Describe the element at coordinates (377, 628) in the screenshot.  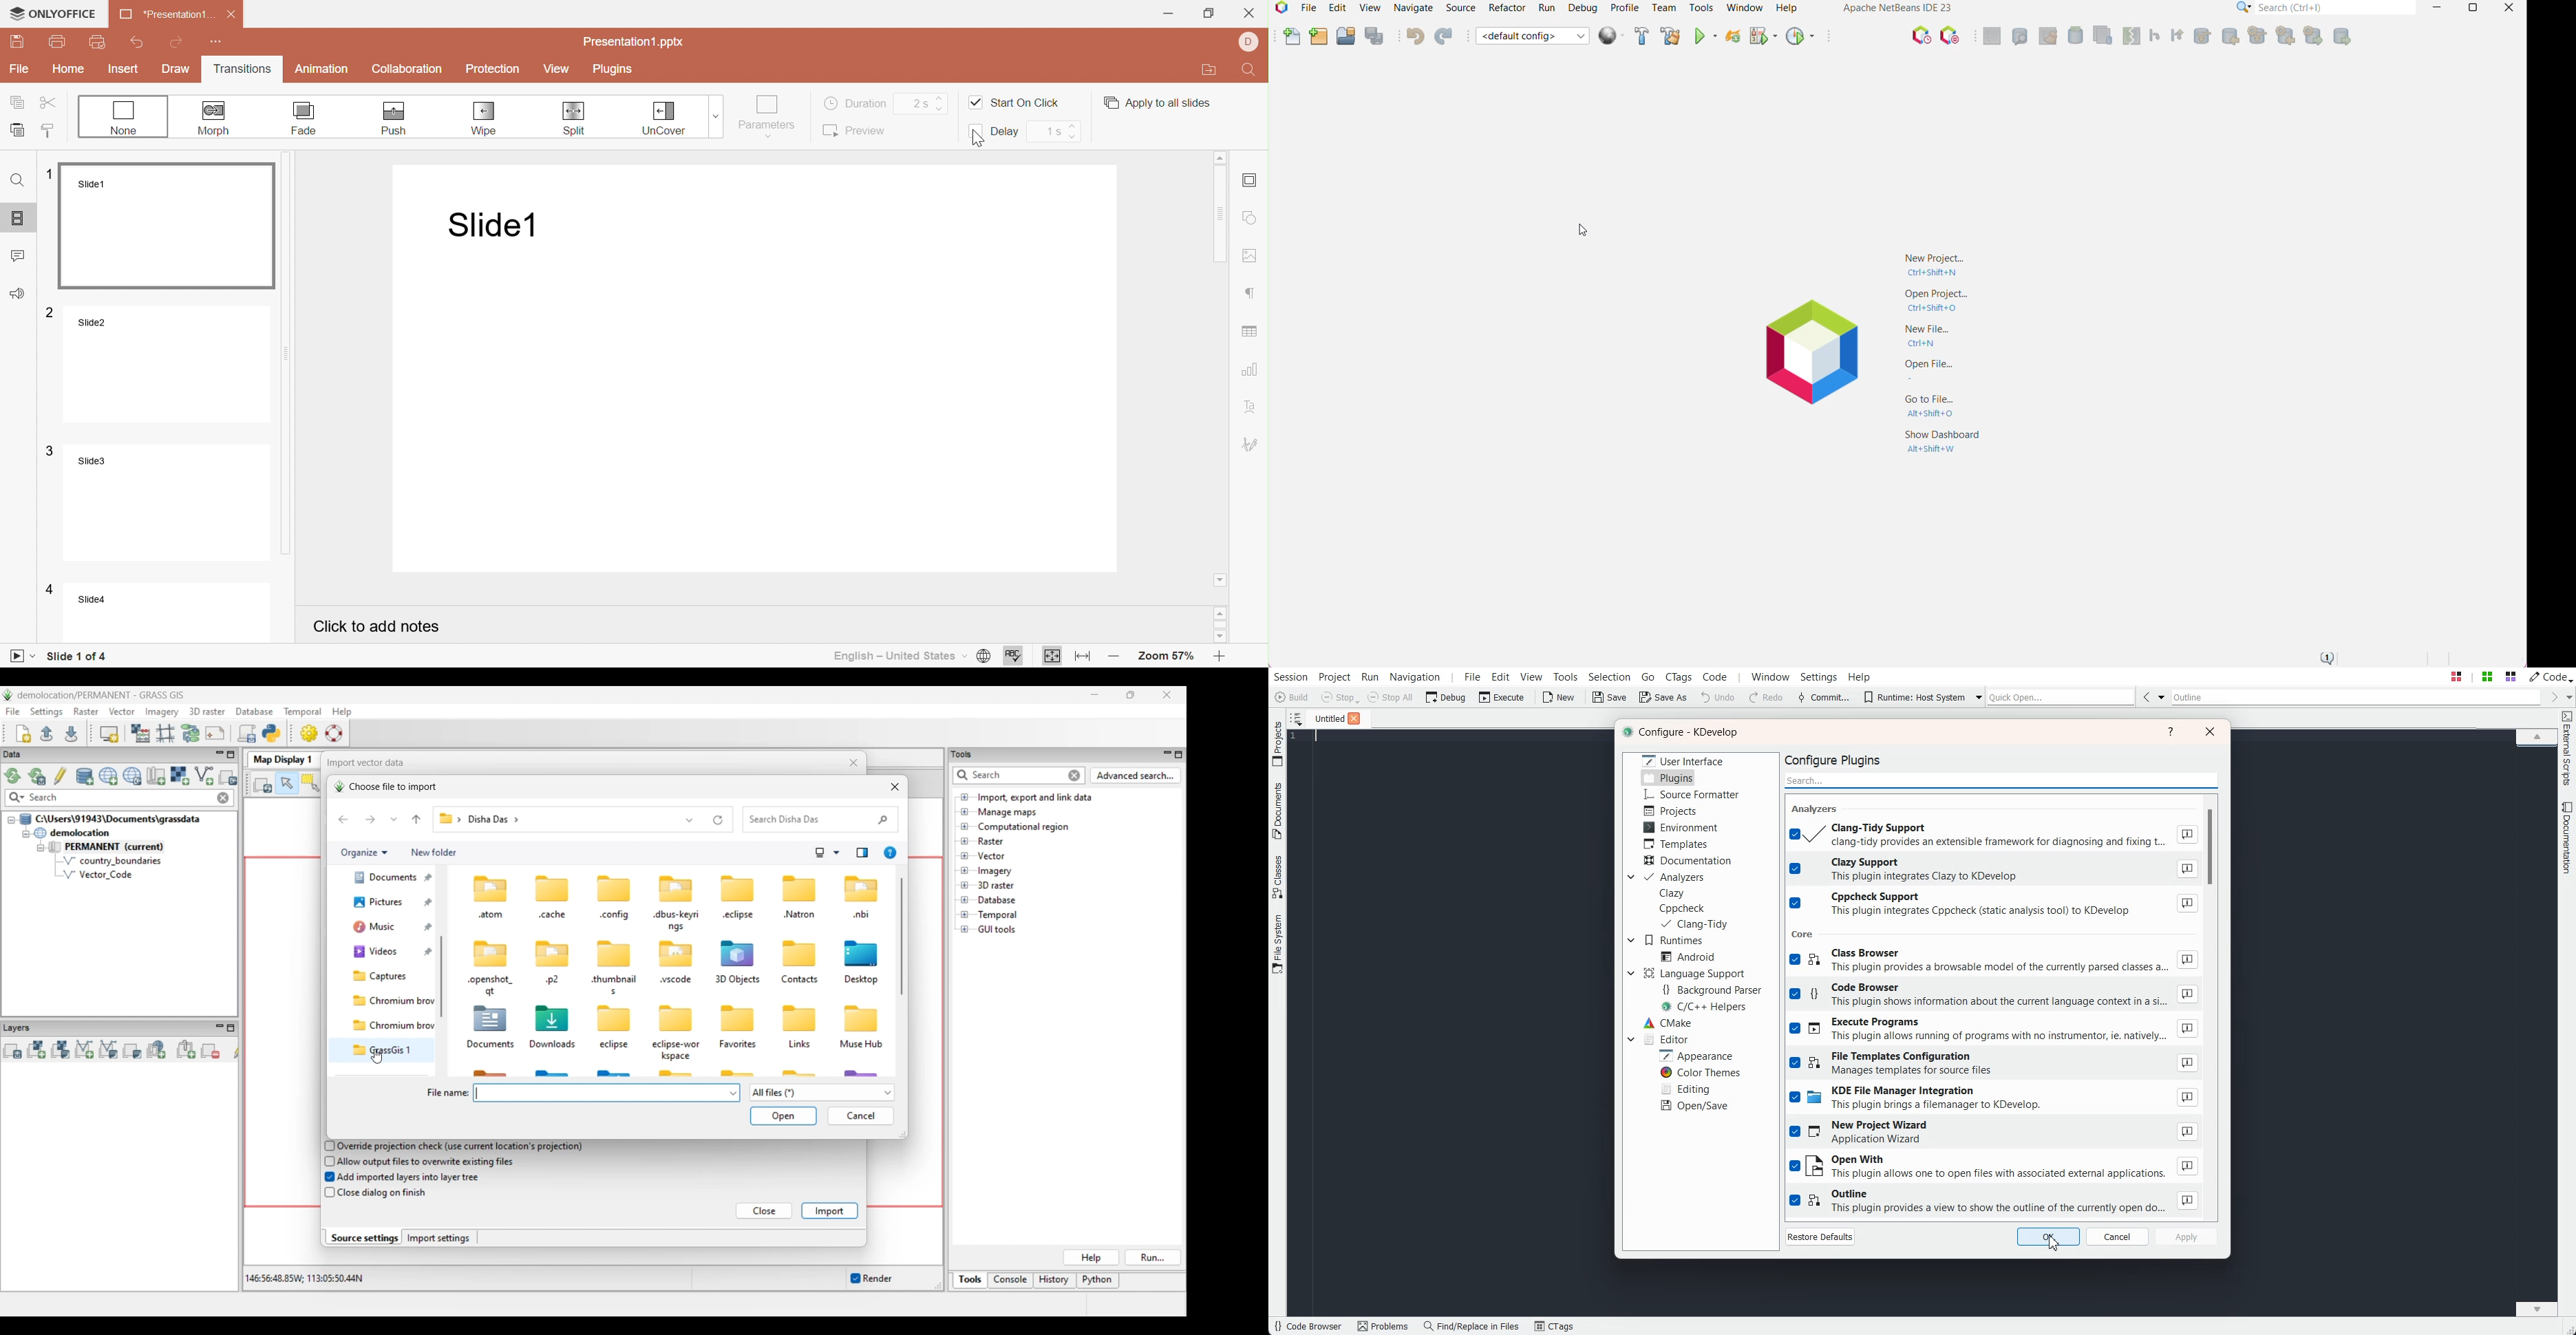
I see `Click to add notes` at that location.